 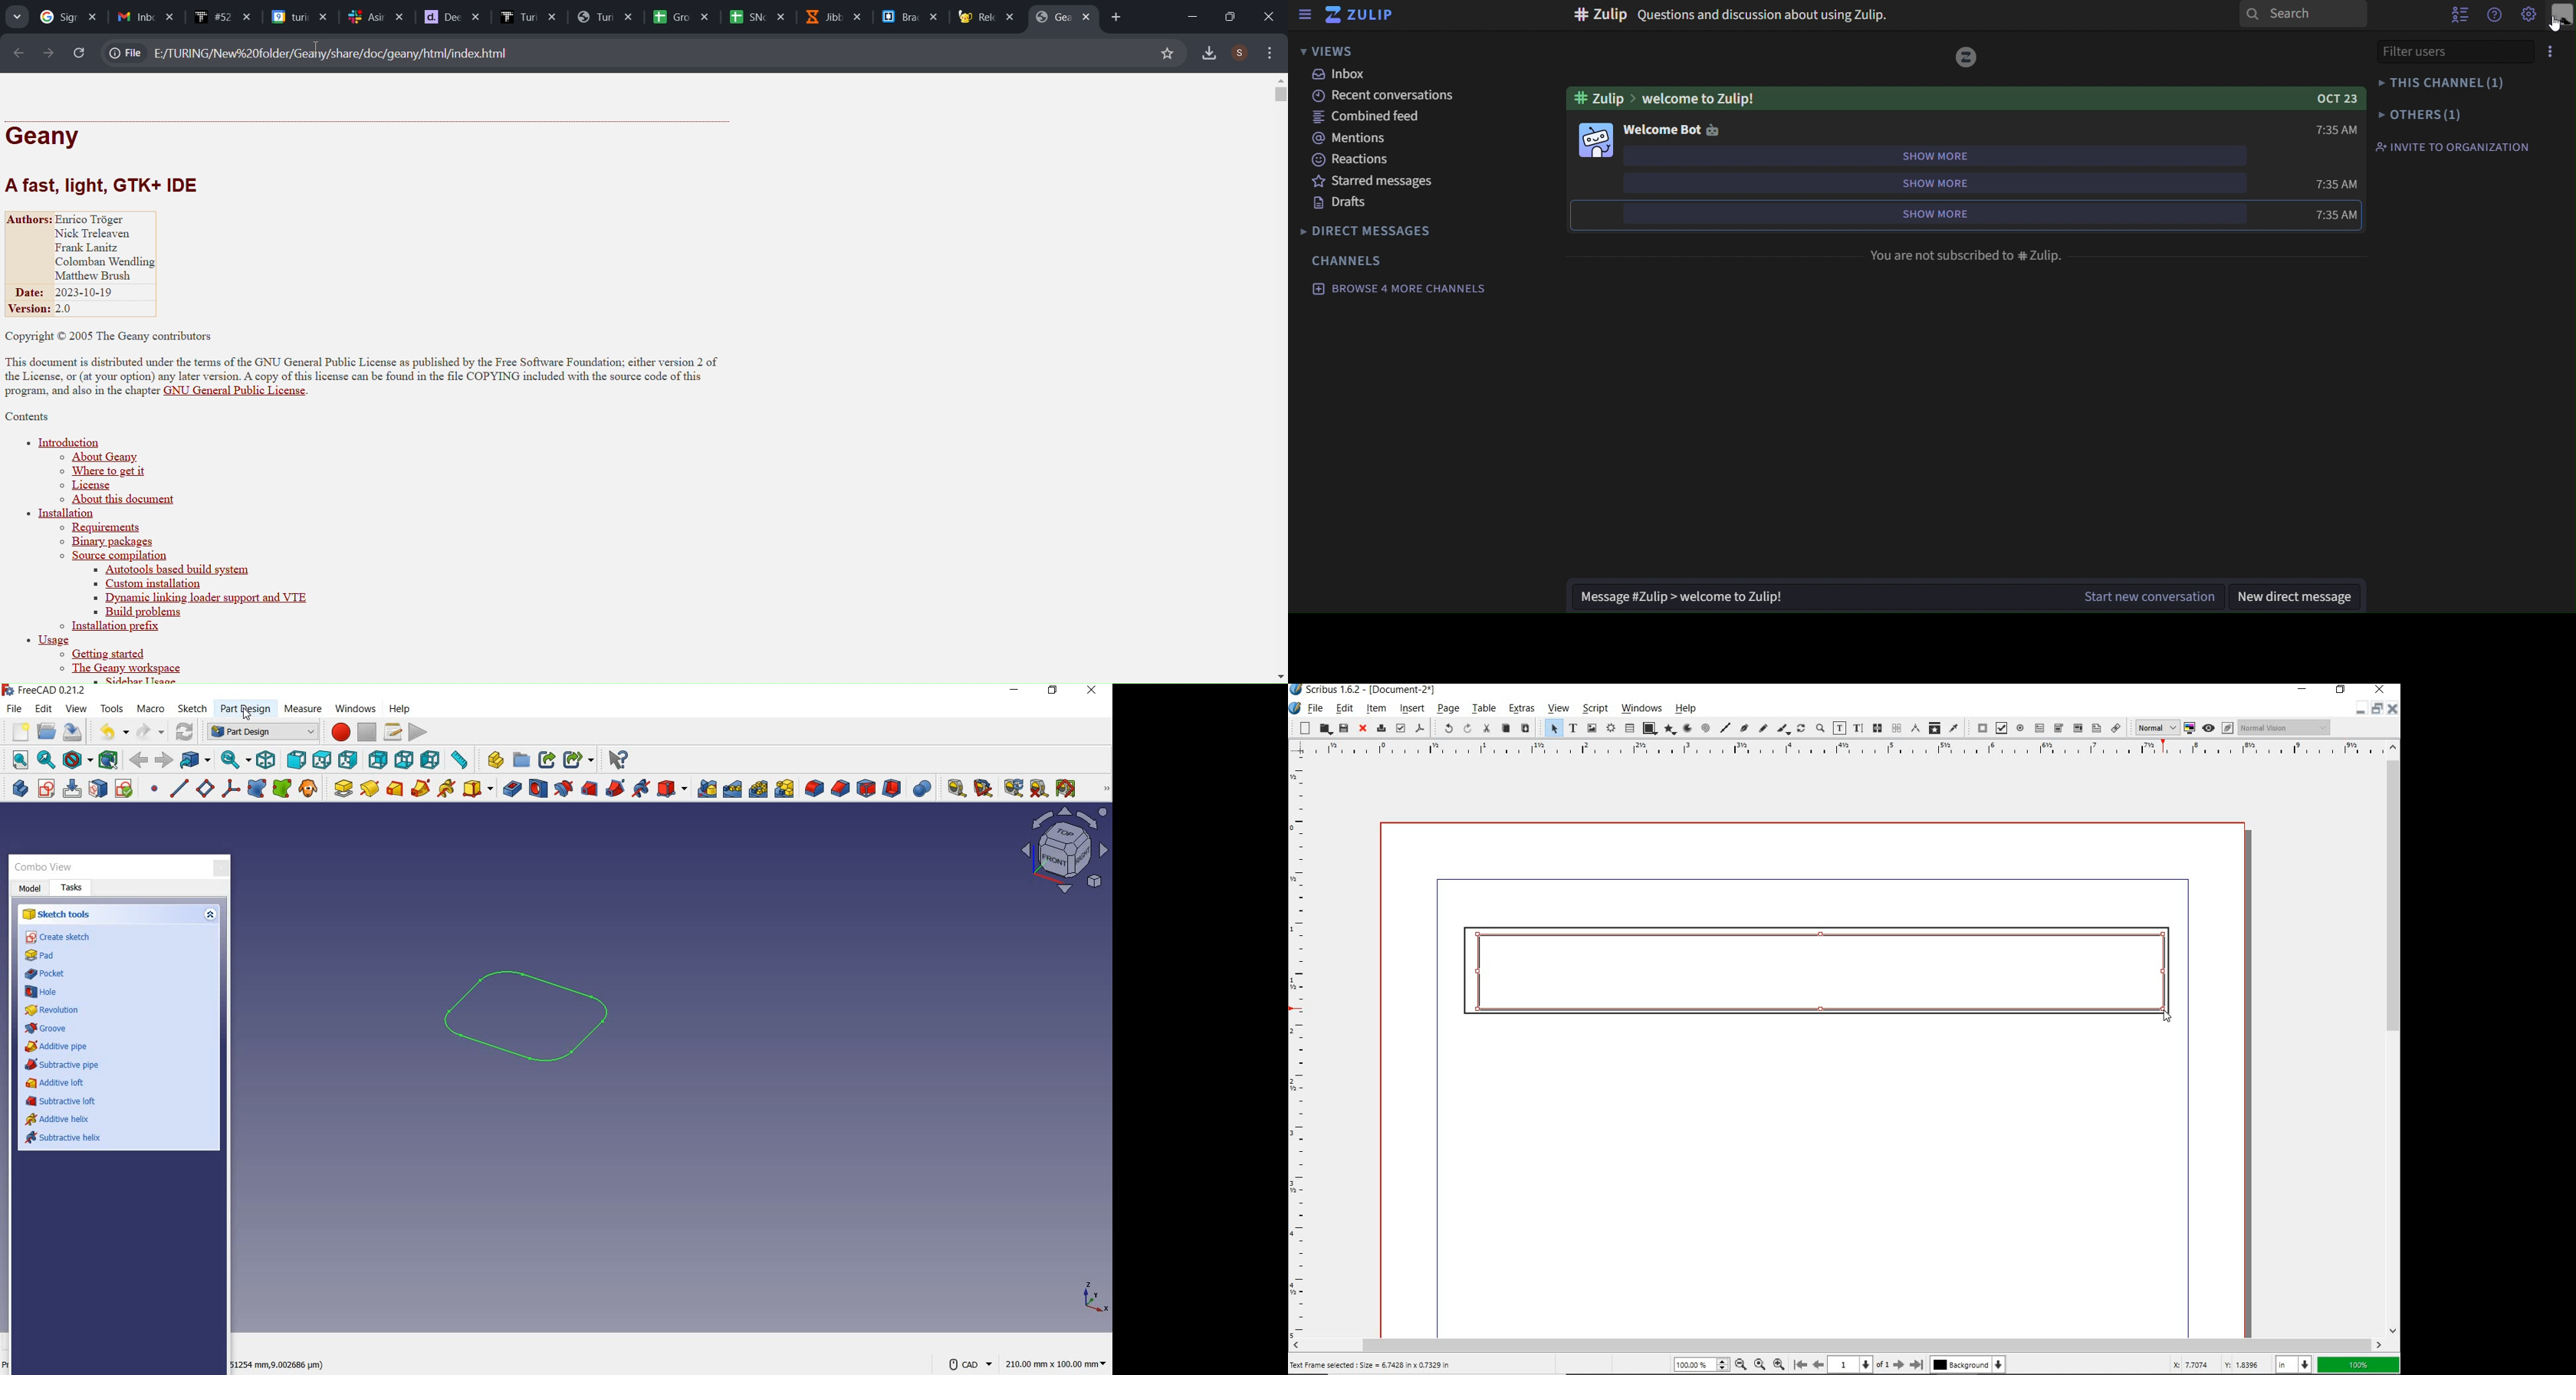 What do you see at coordinates (1934, 727) in the screenshot?
I see `copy item properties` at bounding box center [1934, 727].